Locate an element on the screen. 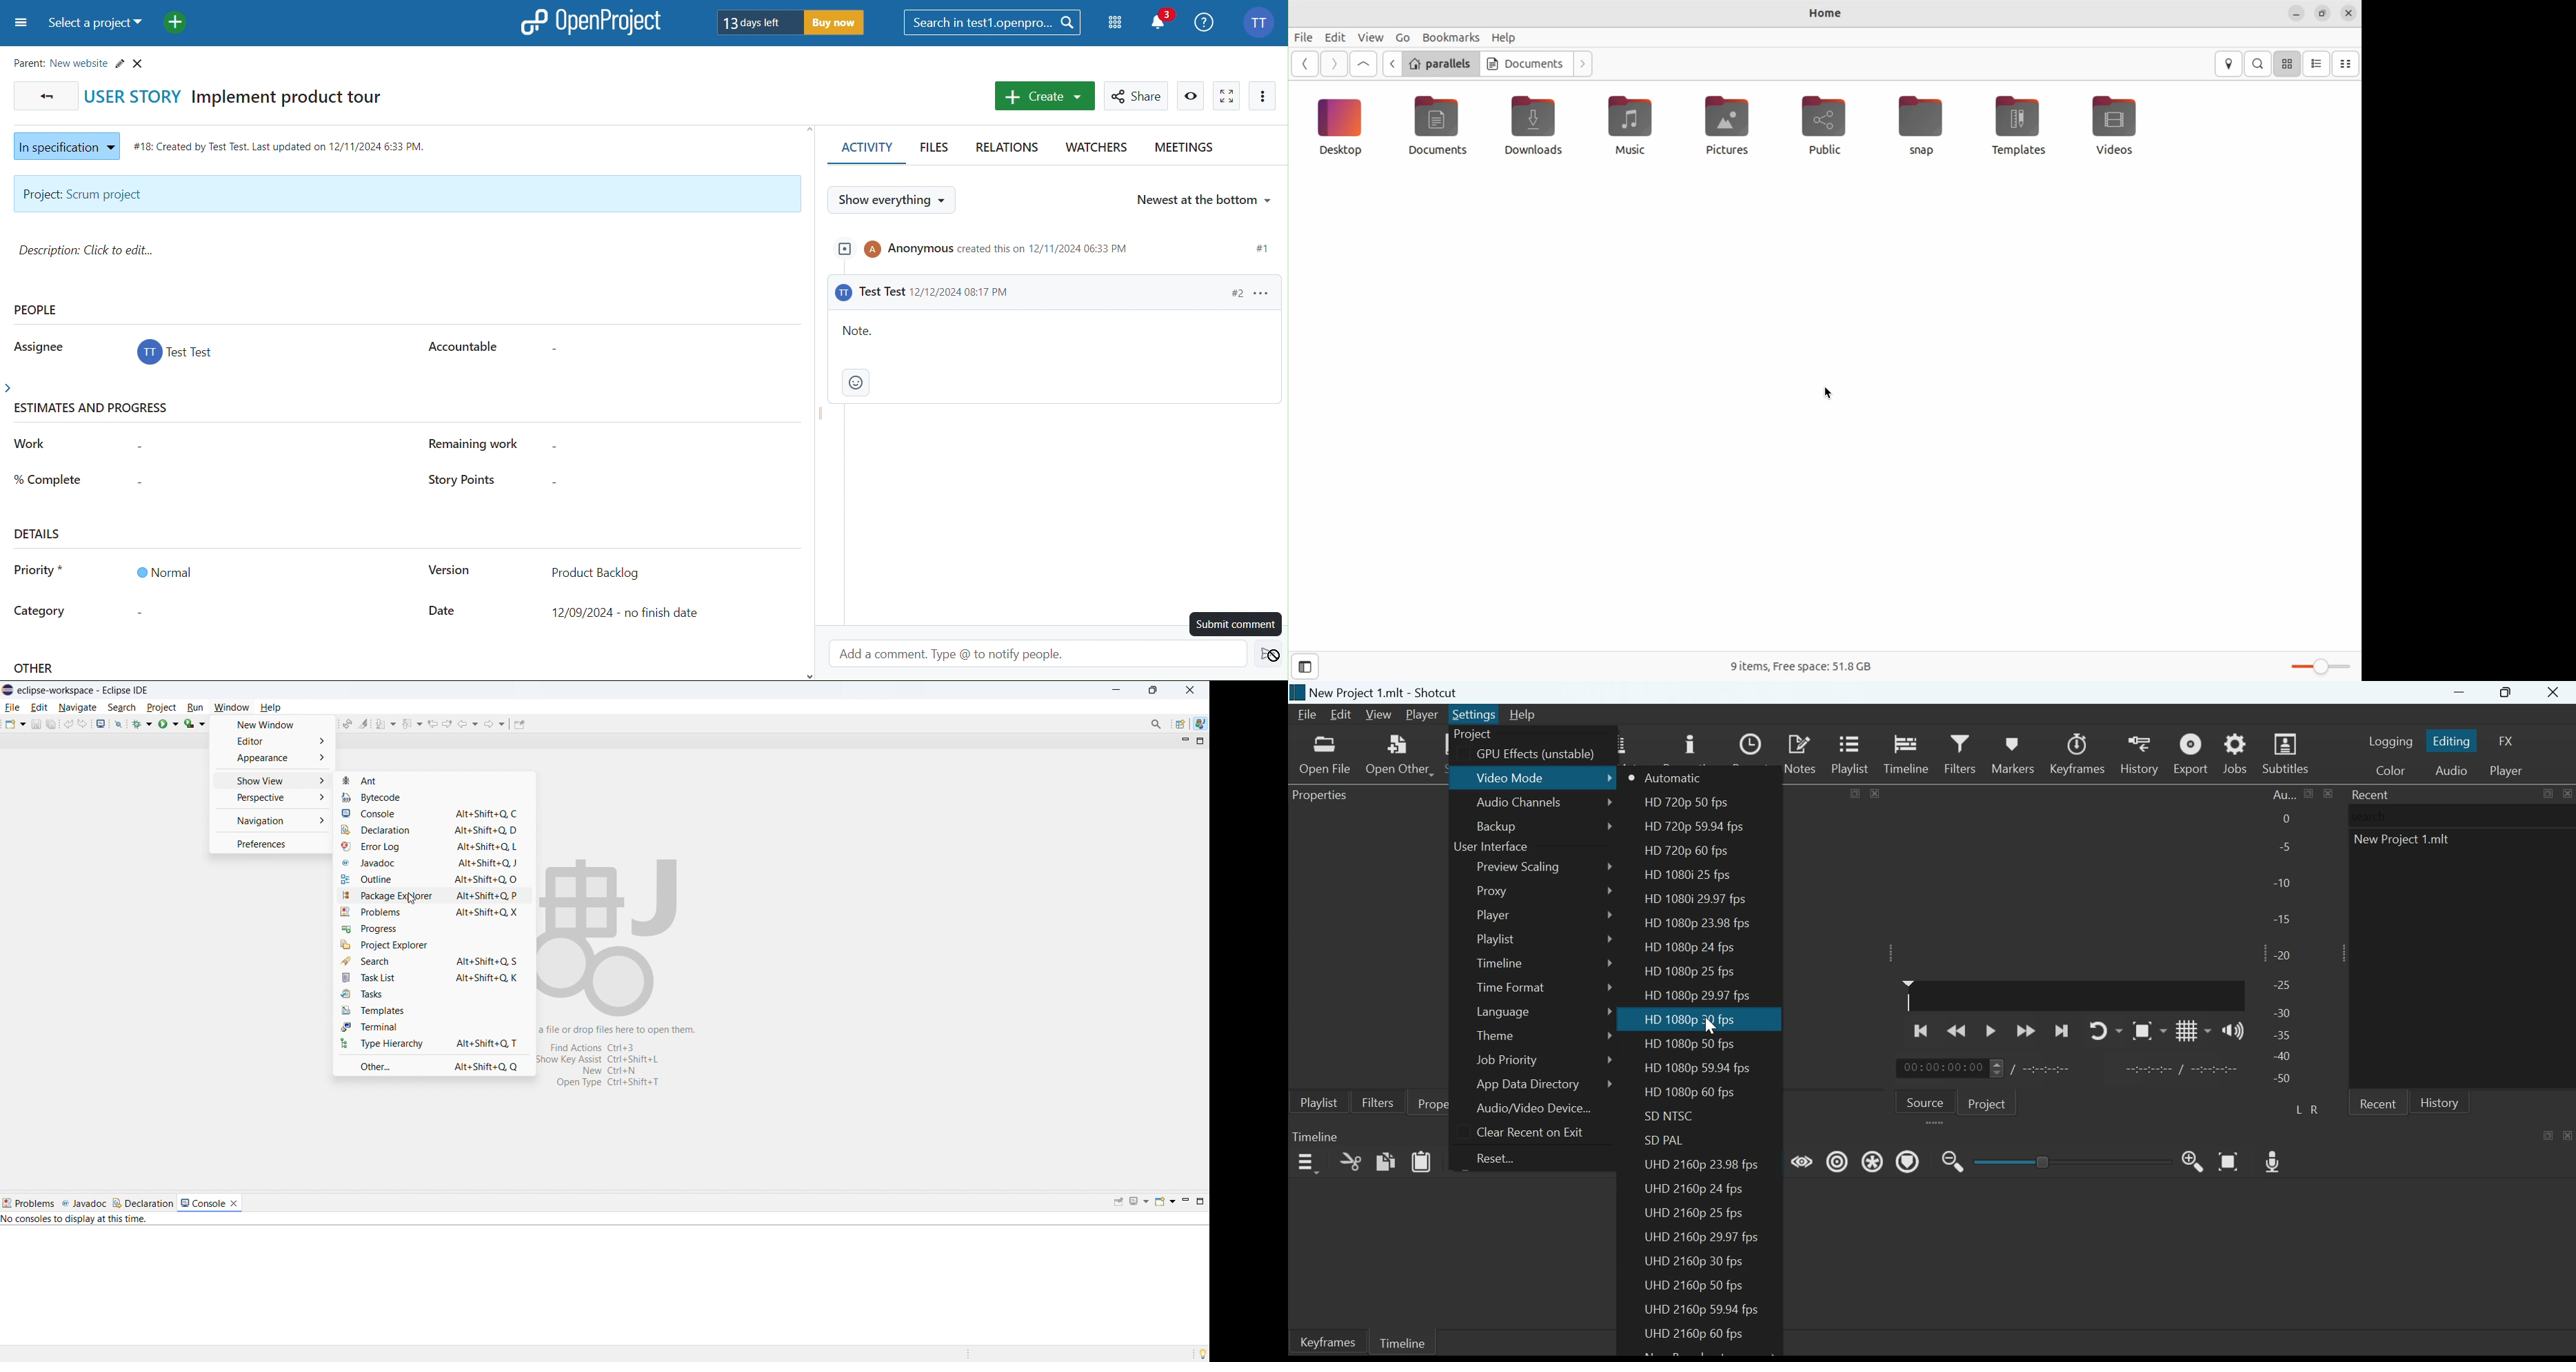  minimize is located at coordinates (2296, 15).